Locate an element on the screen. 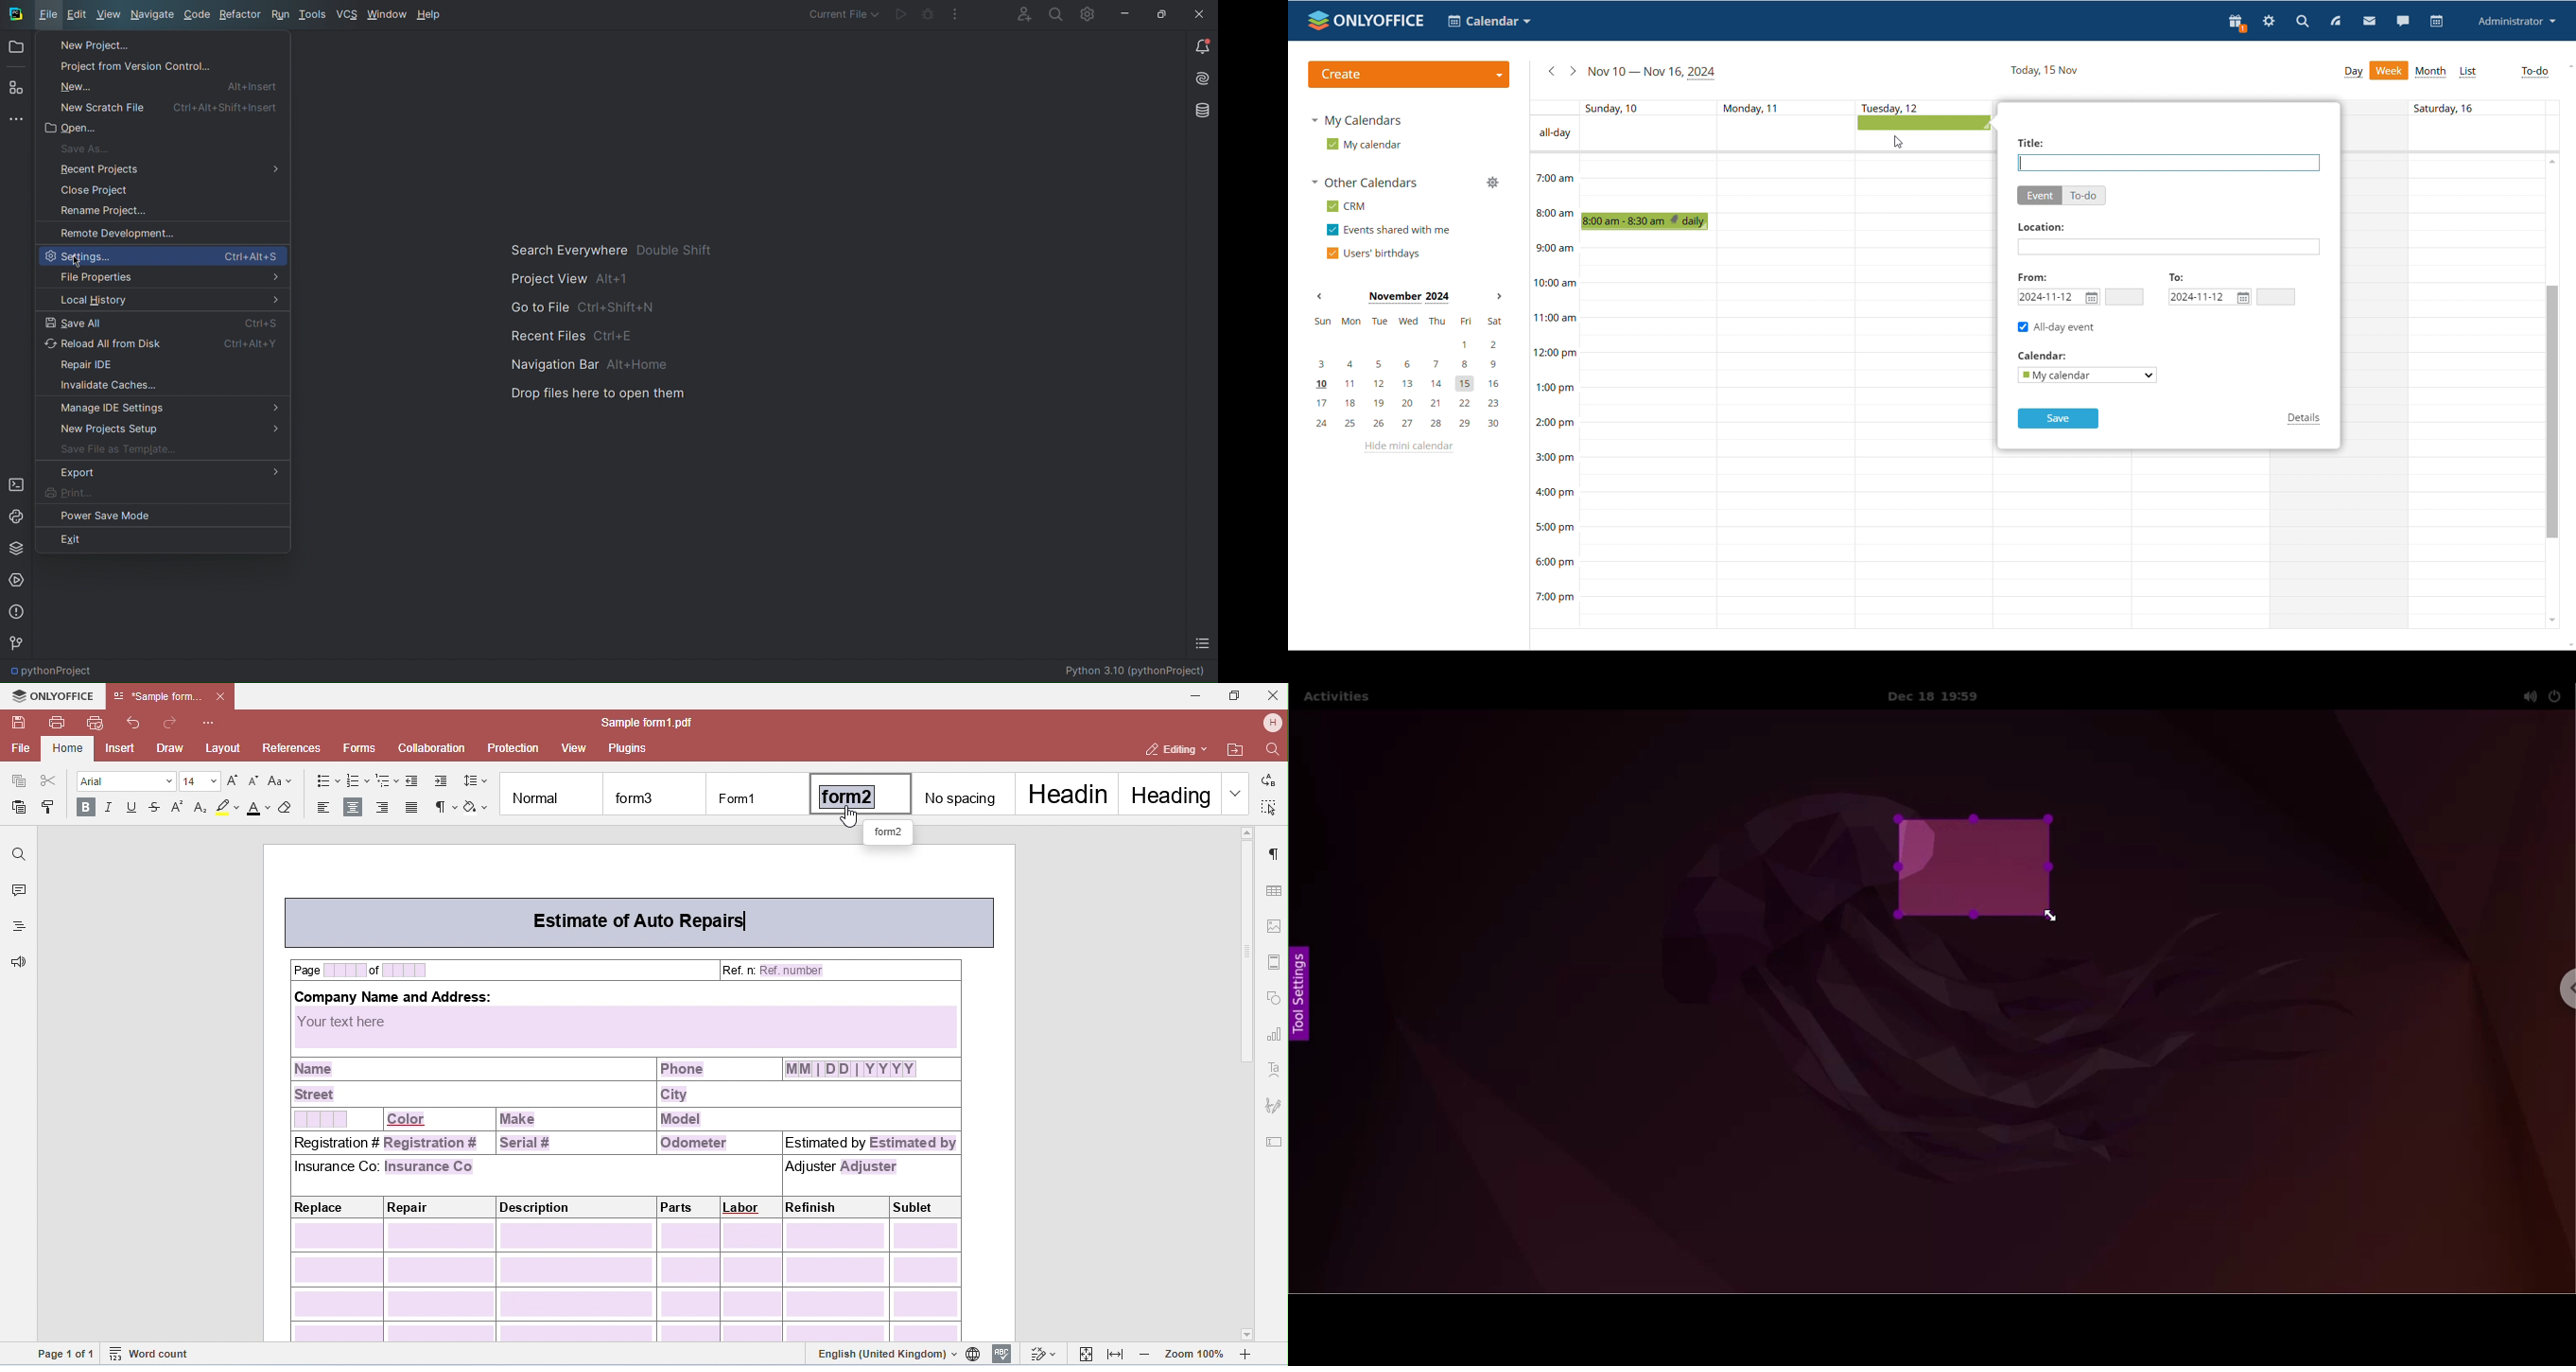  chat is located at coordinates (2401, 21).